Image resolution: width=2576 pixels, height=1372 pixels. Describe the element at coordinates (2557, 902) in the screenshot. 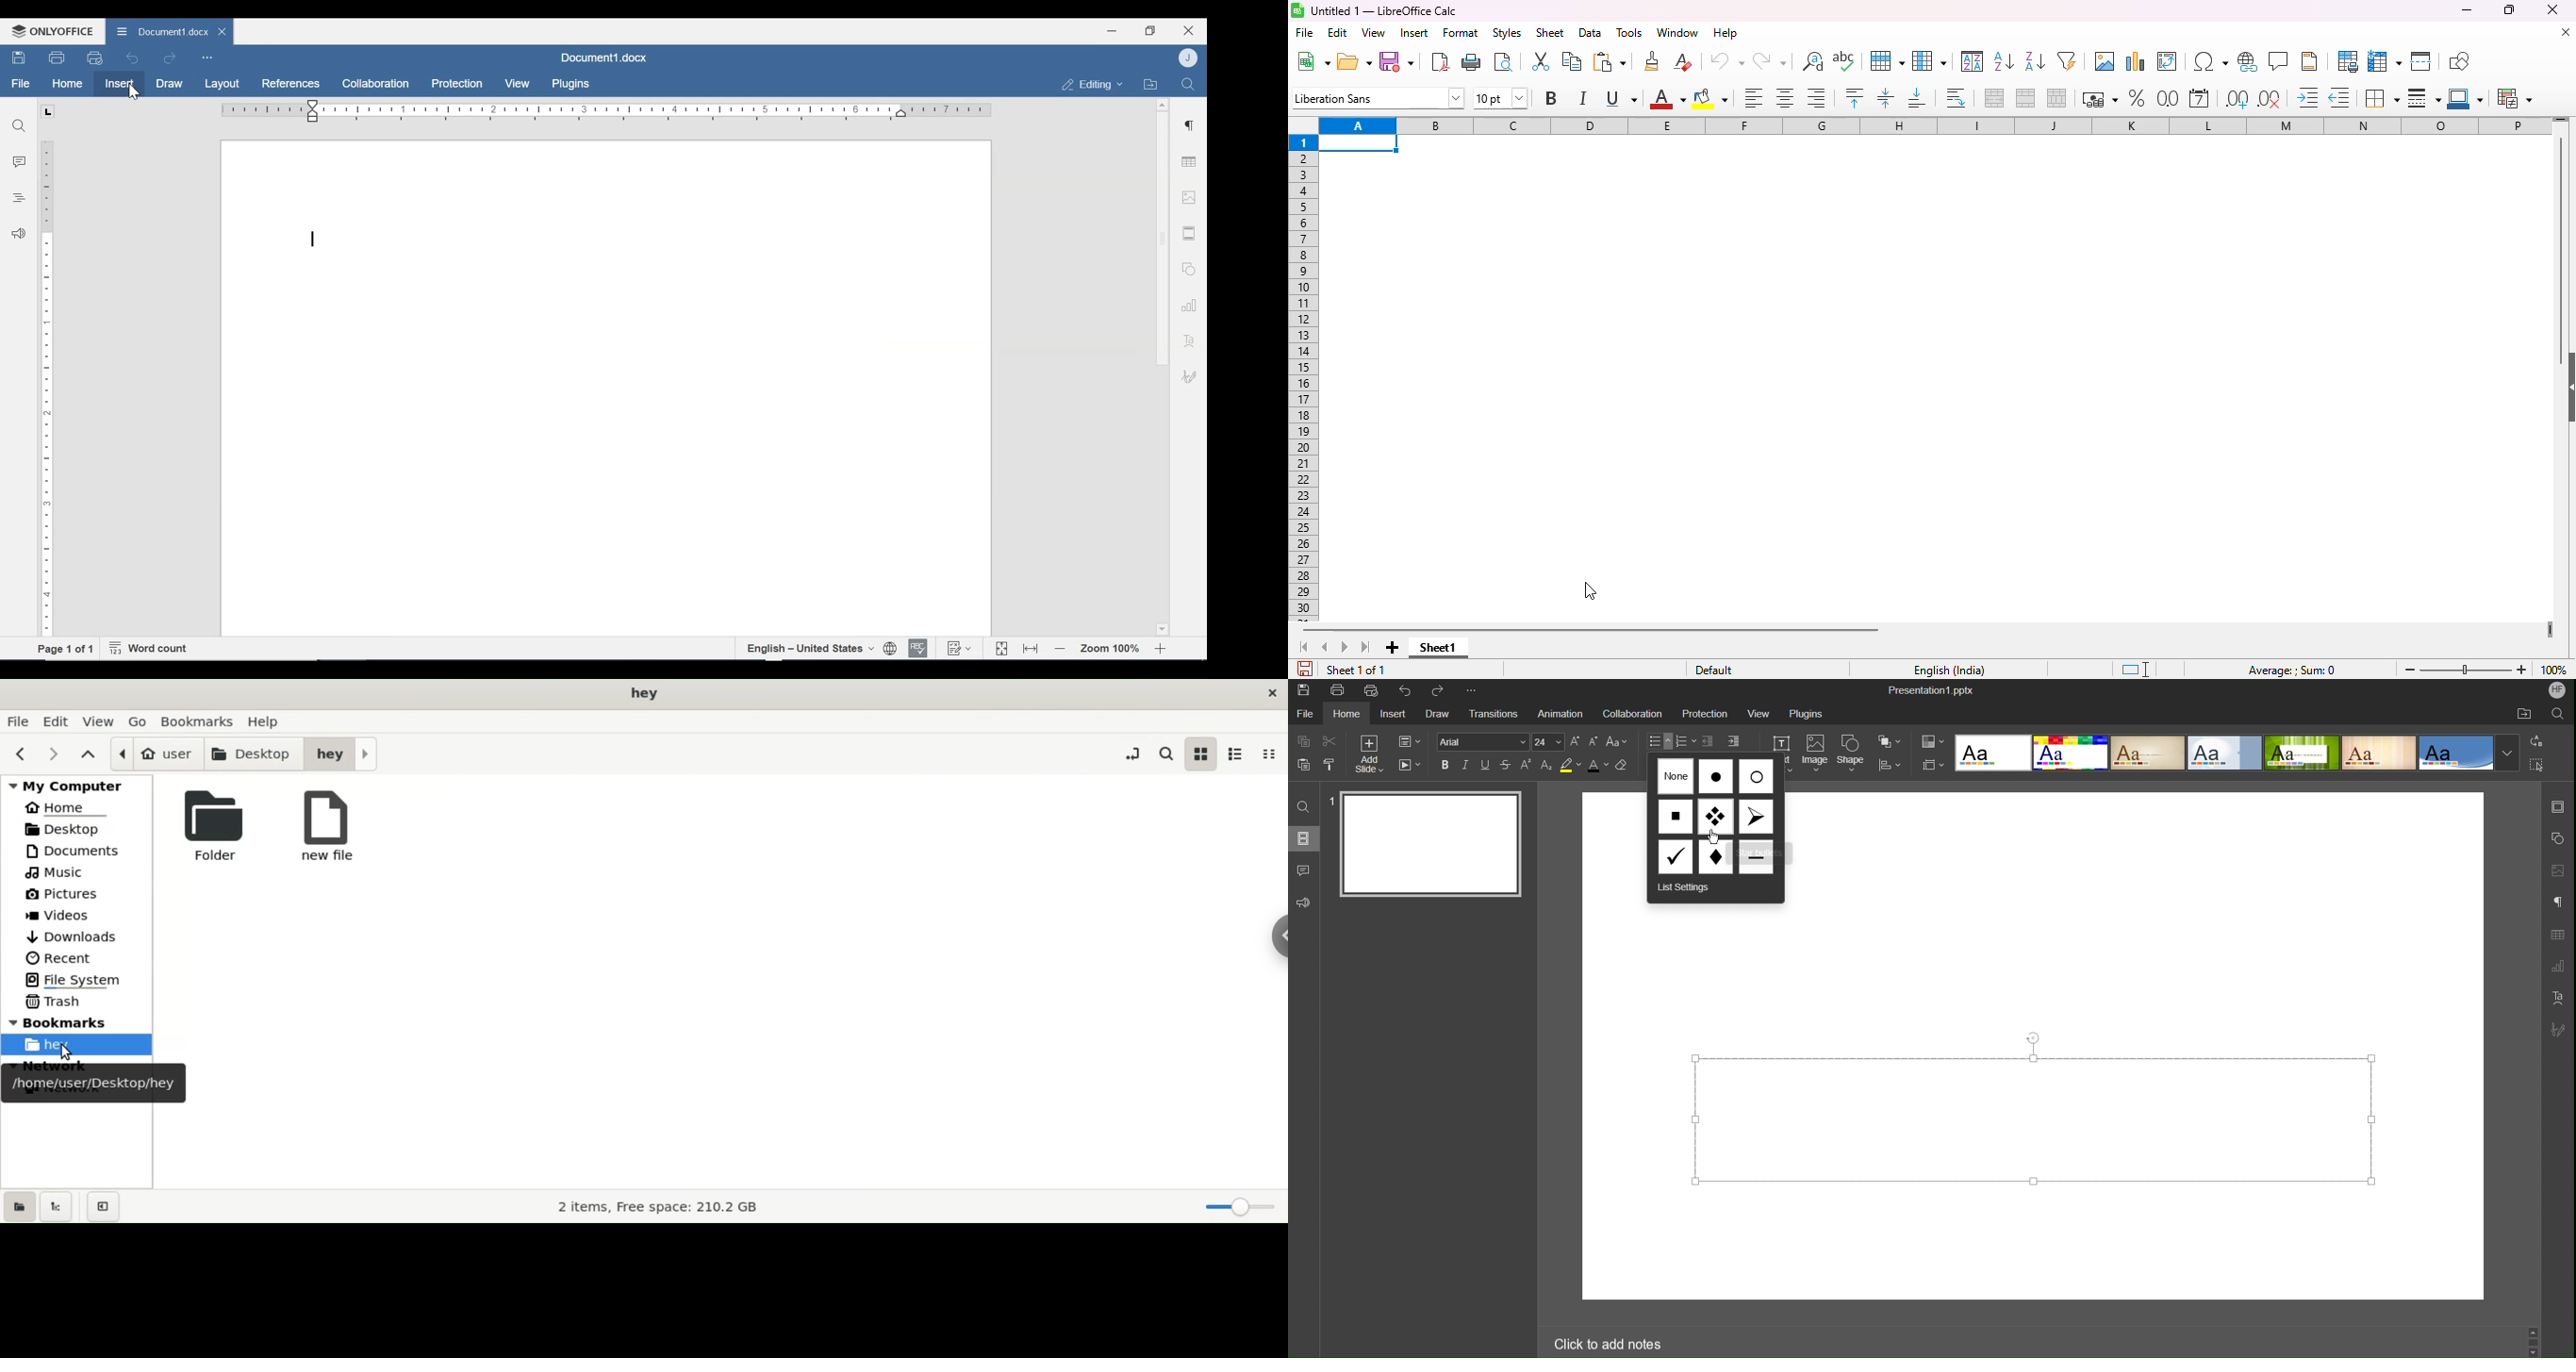

I see `Paragraph Settings` at that location.